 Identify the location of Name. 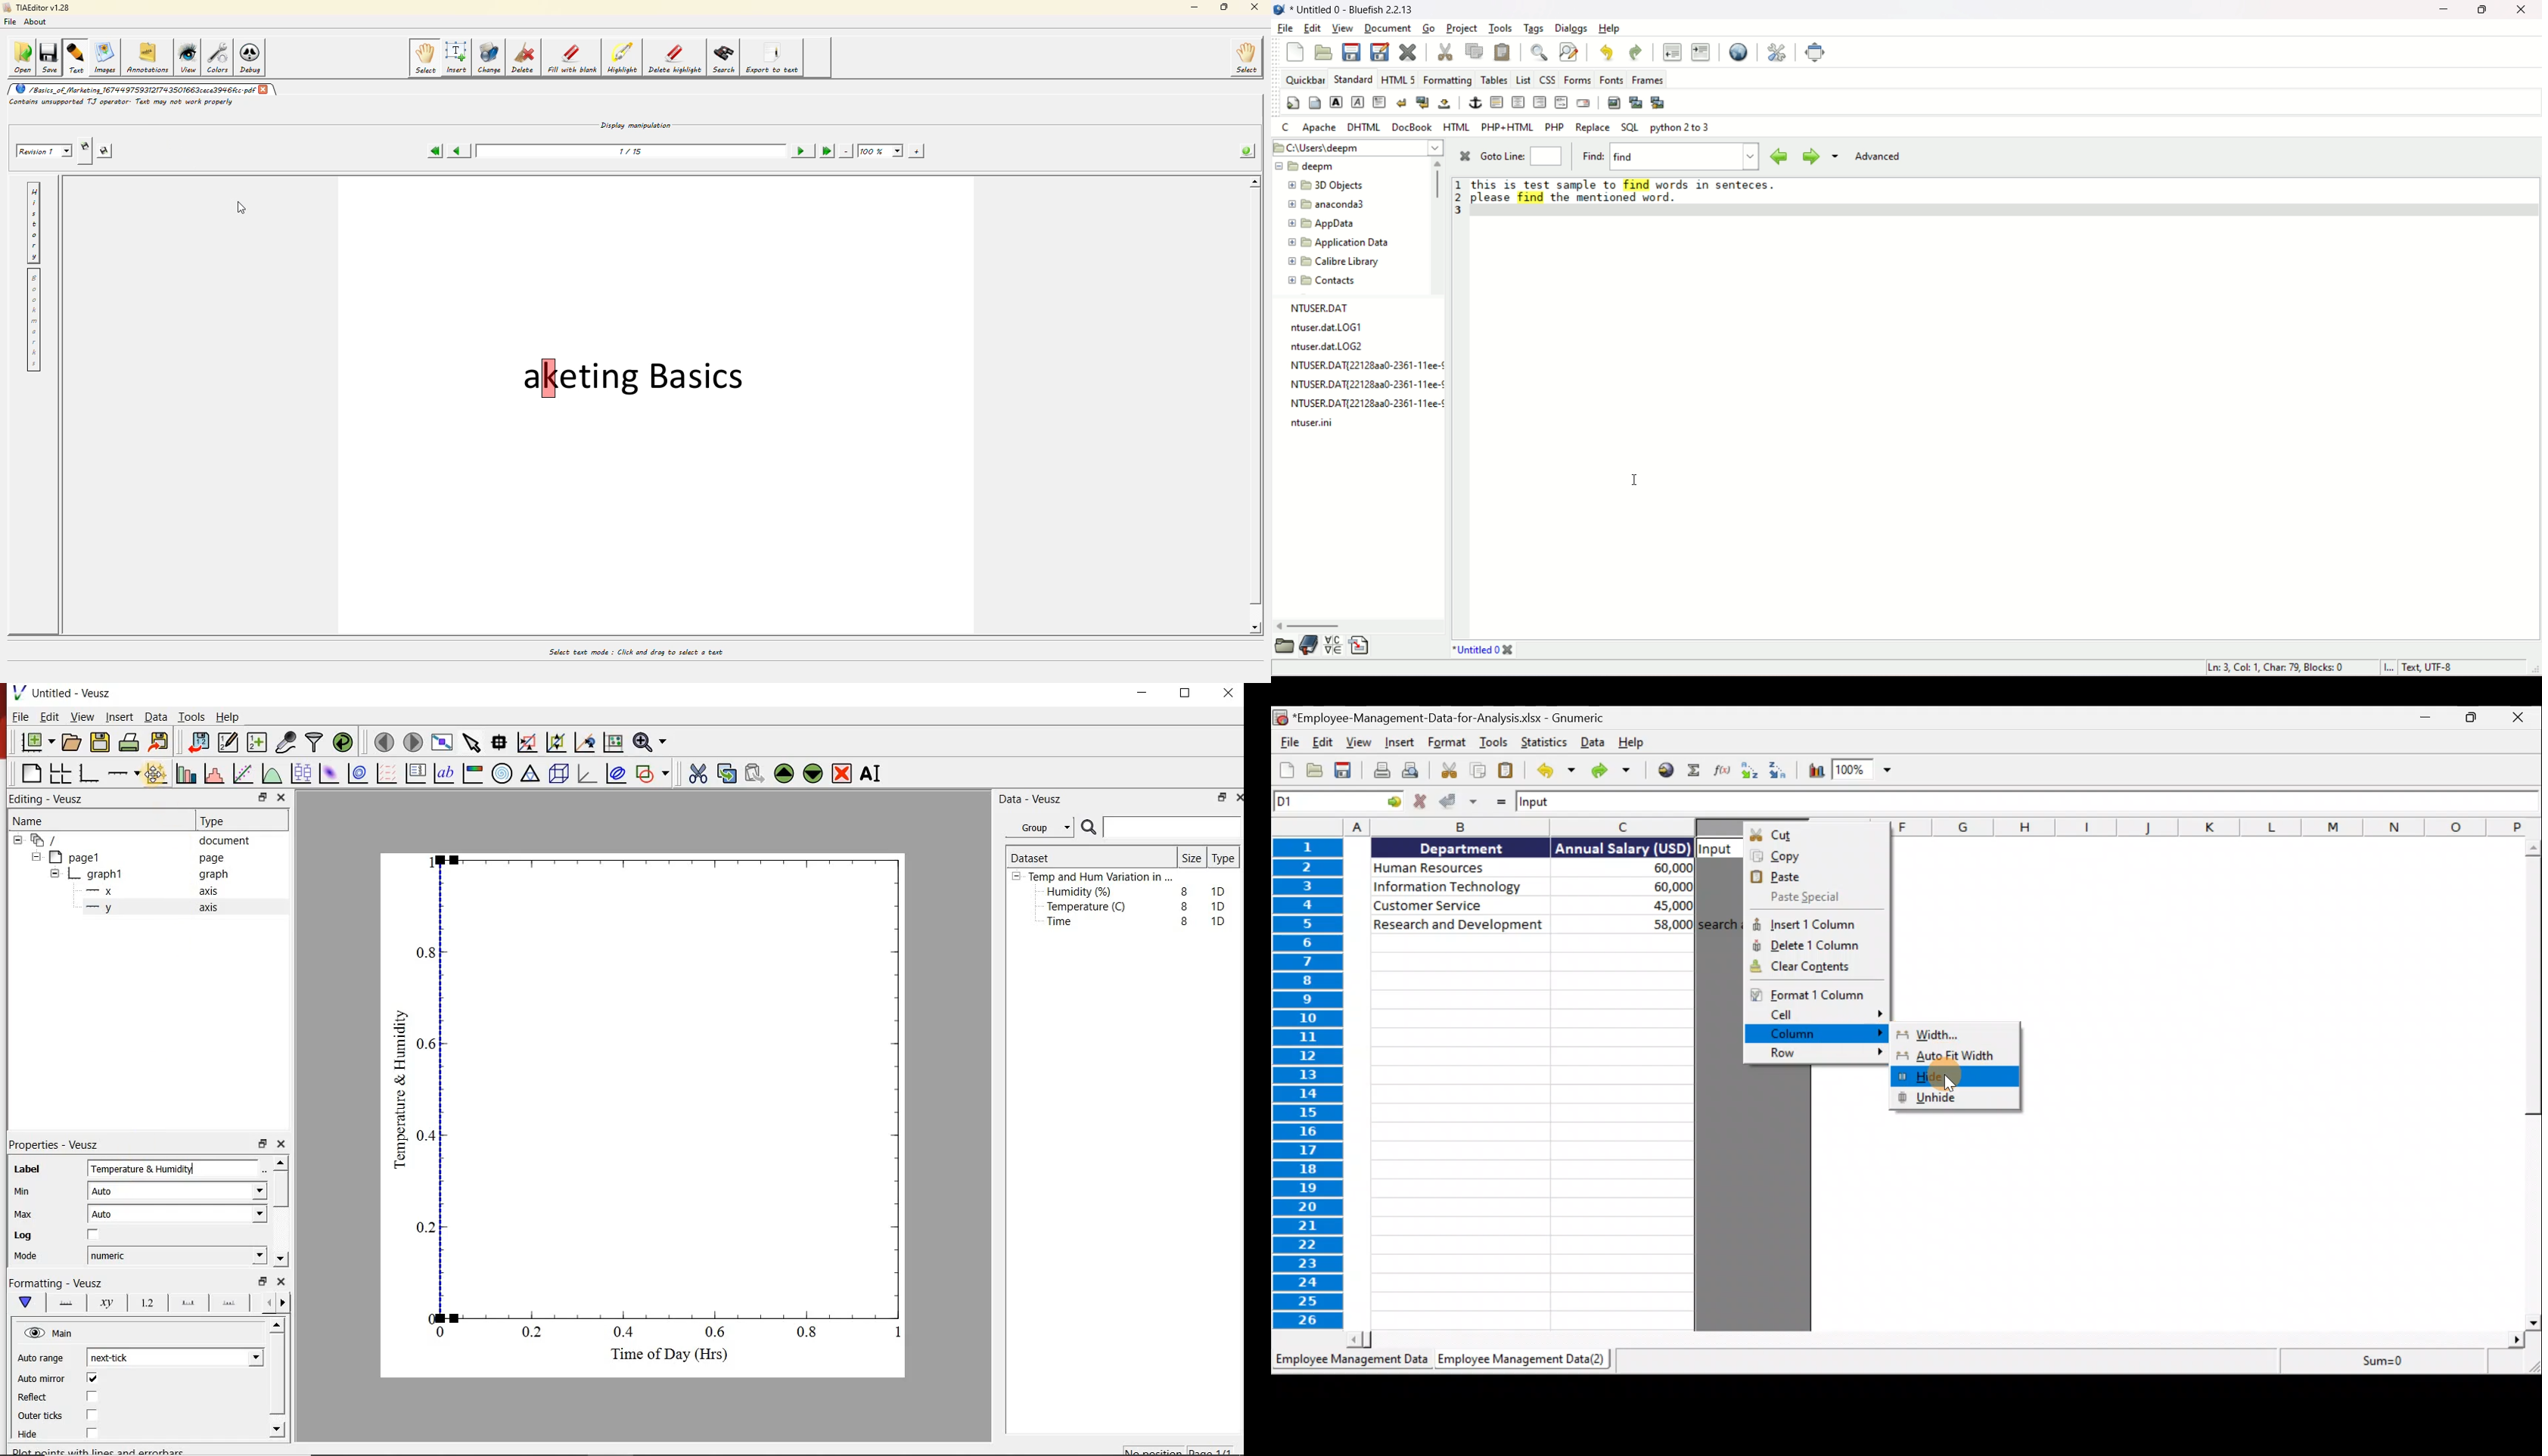
(41, 822).